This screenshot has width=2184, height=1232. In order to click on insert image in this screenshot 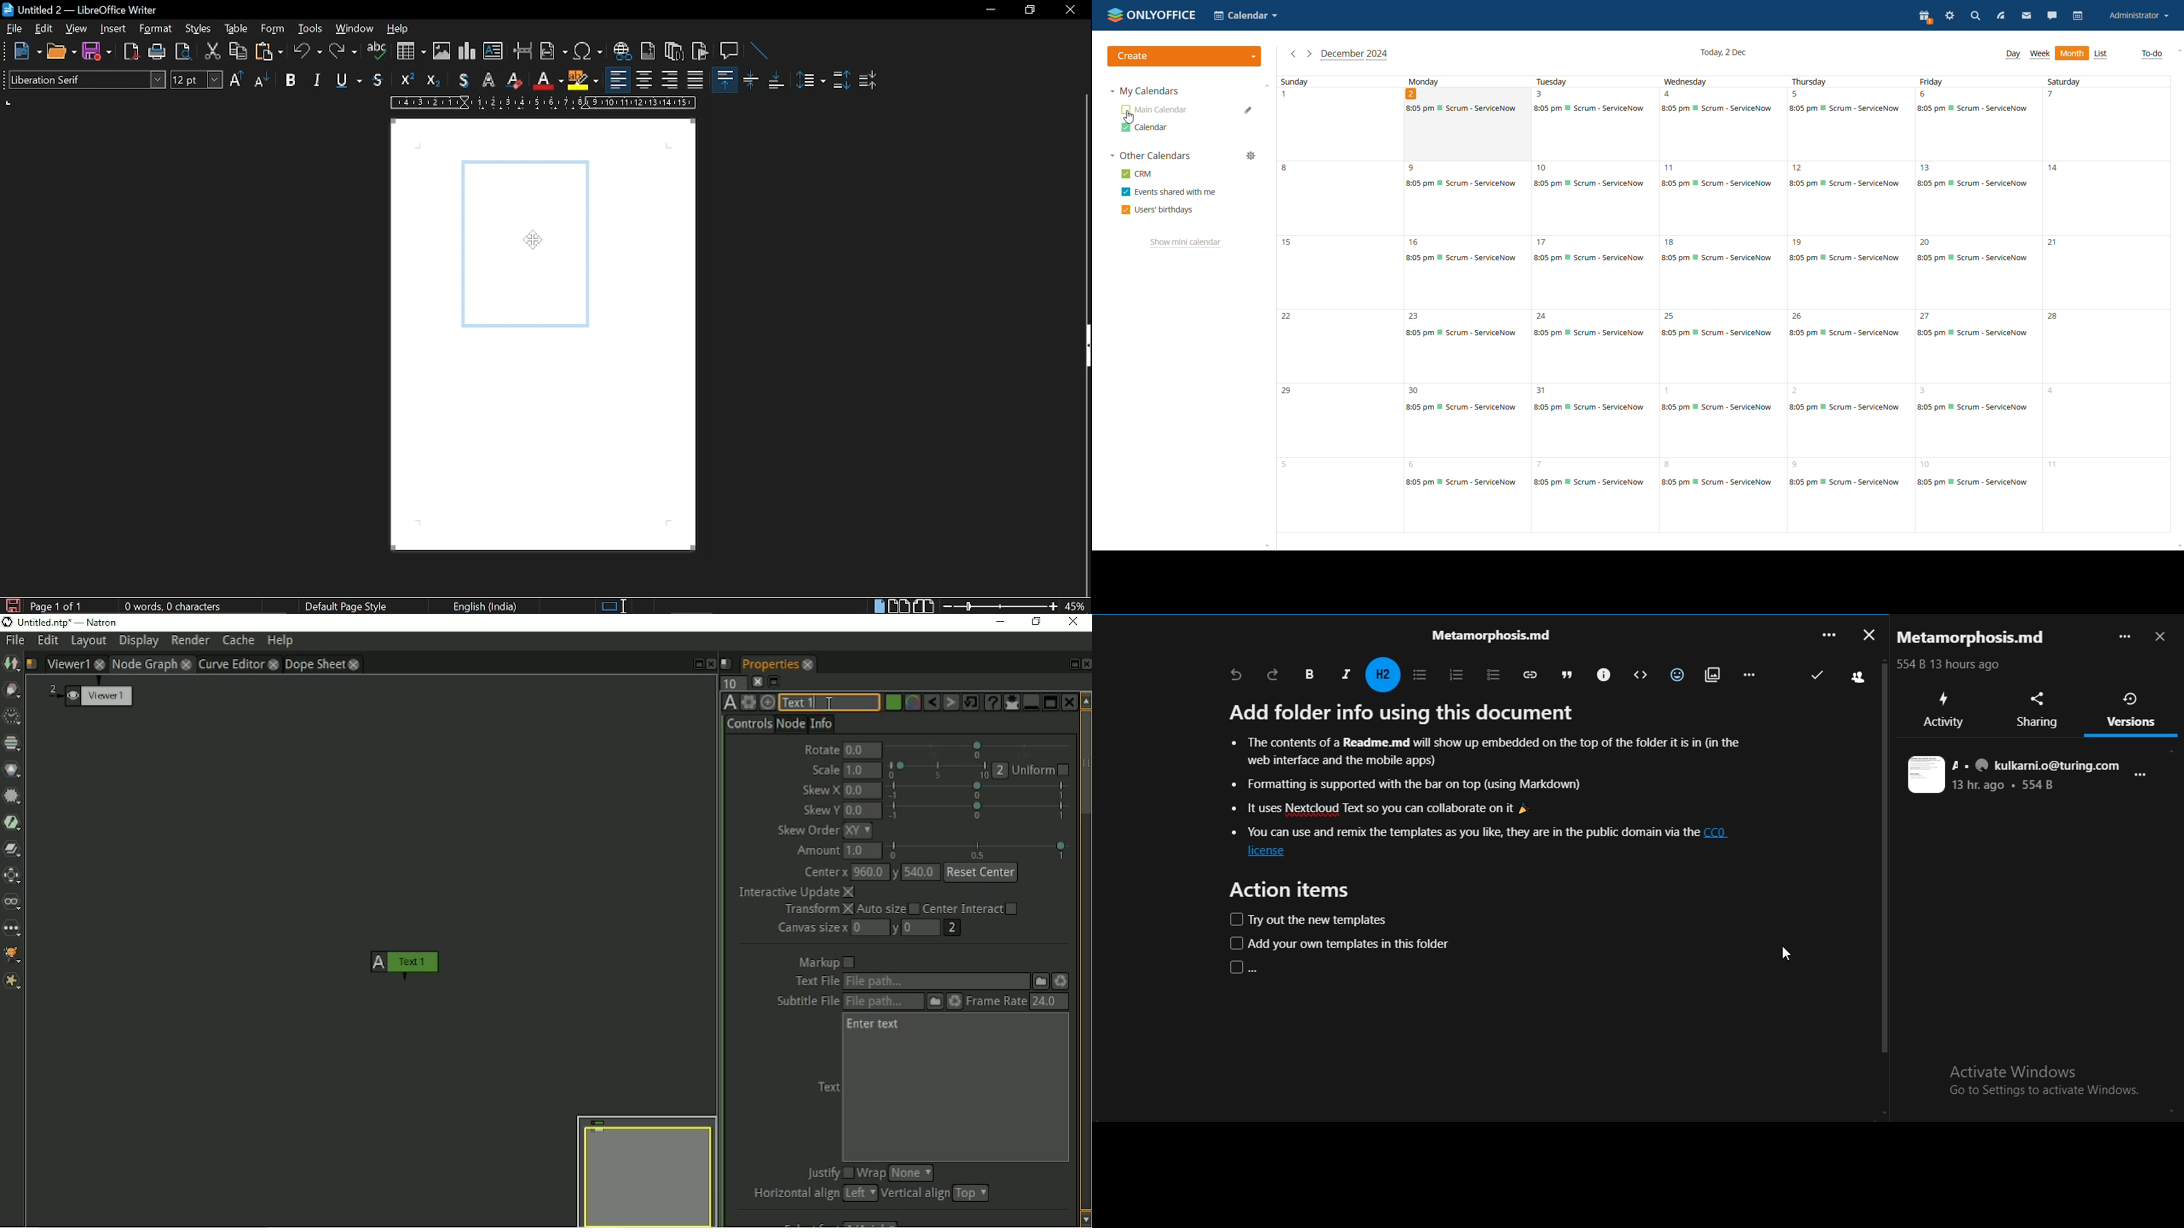, I will do `click(442, 53)`.